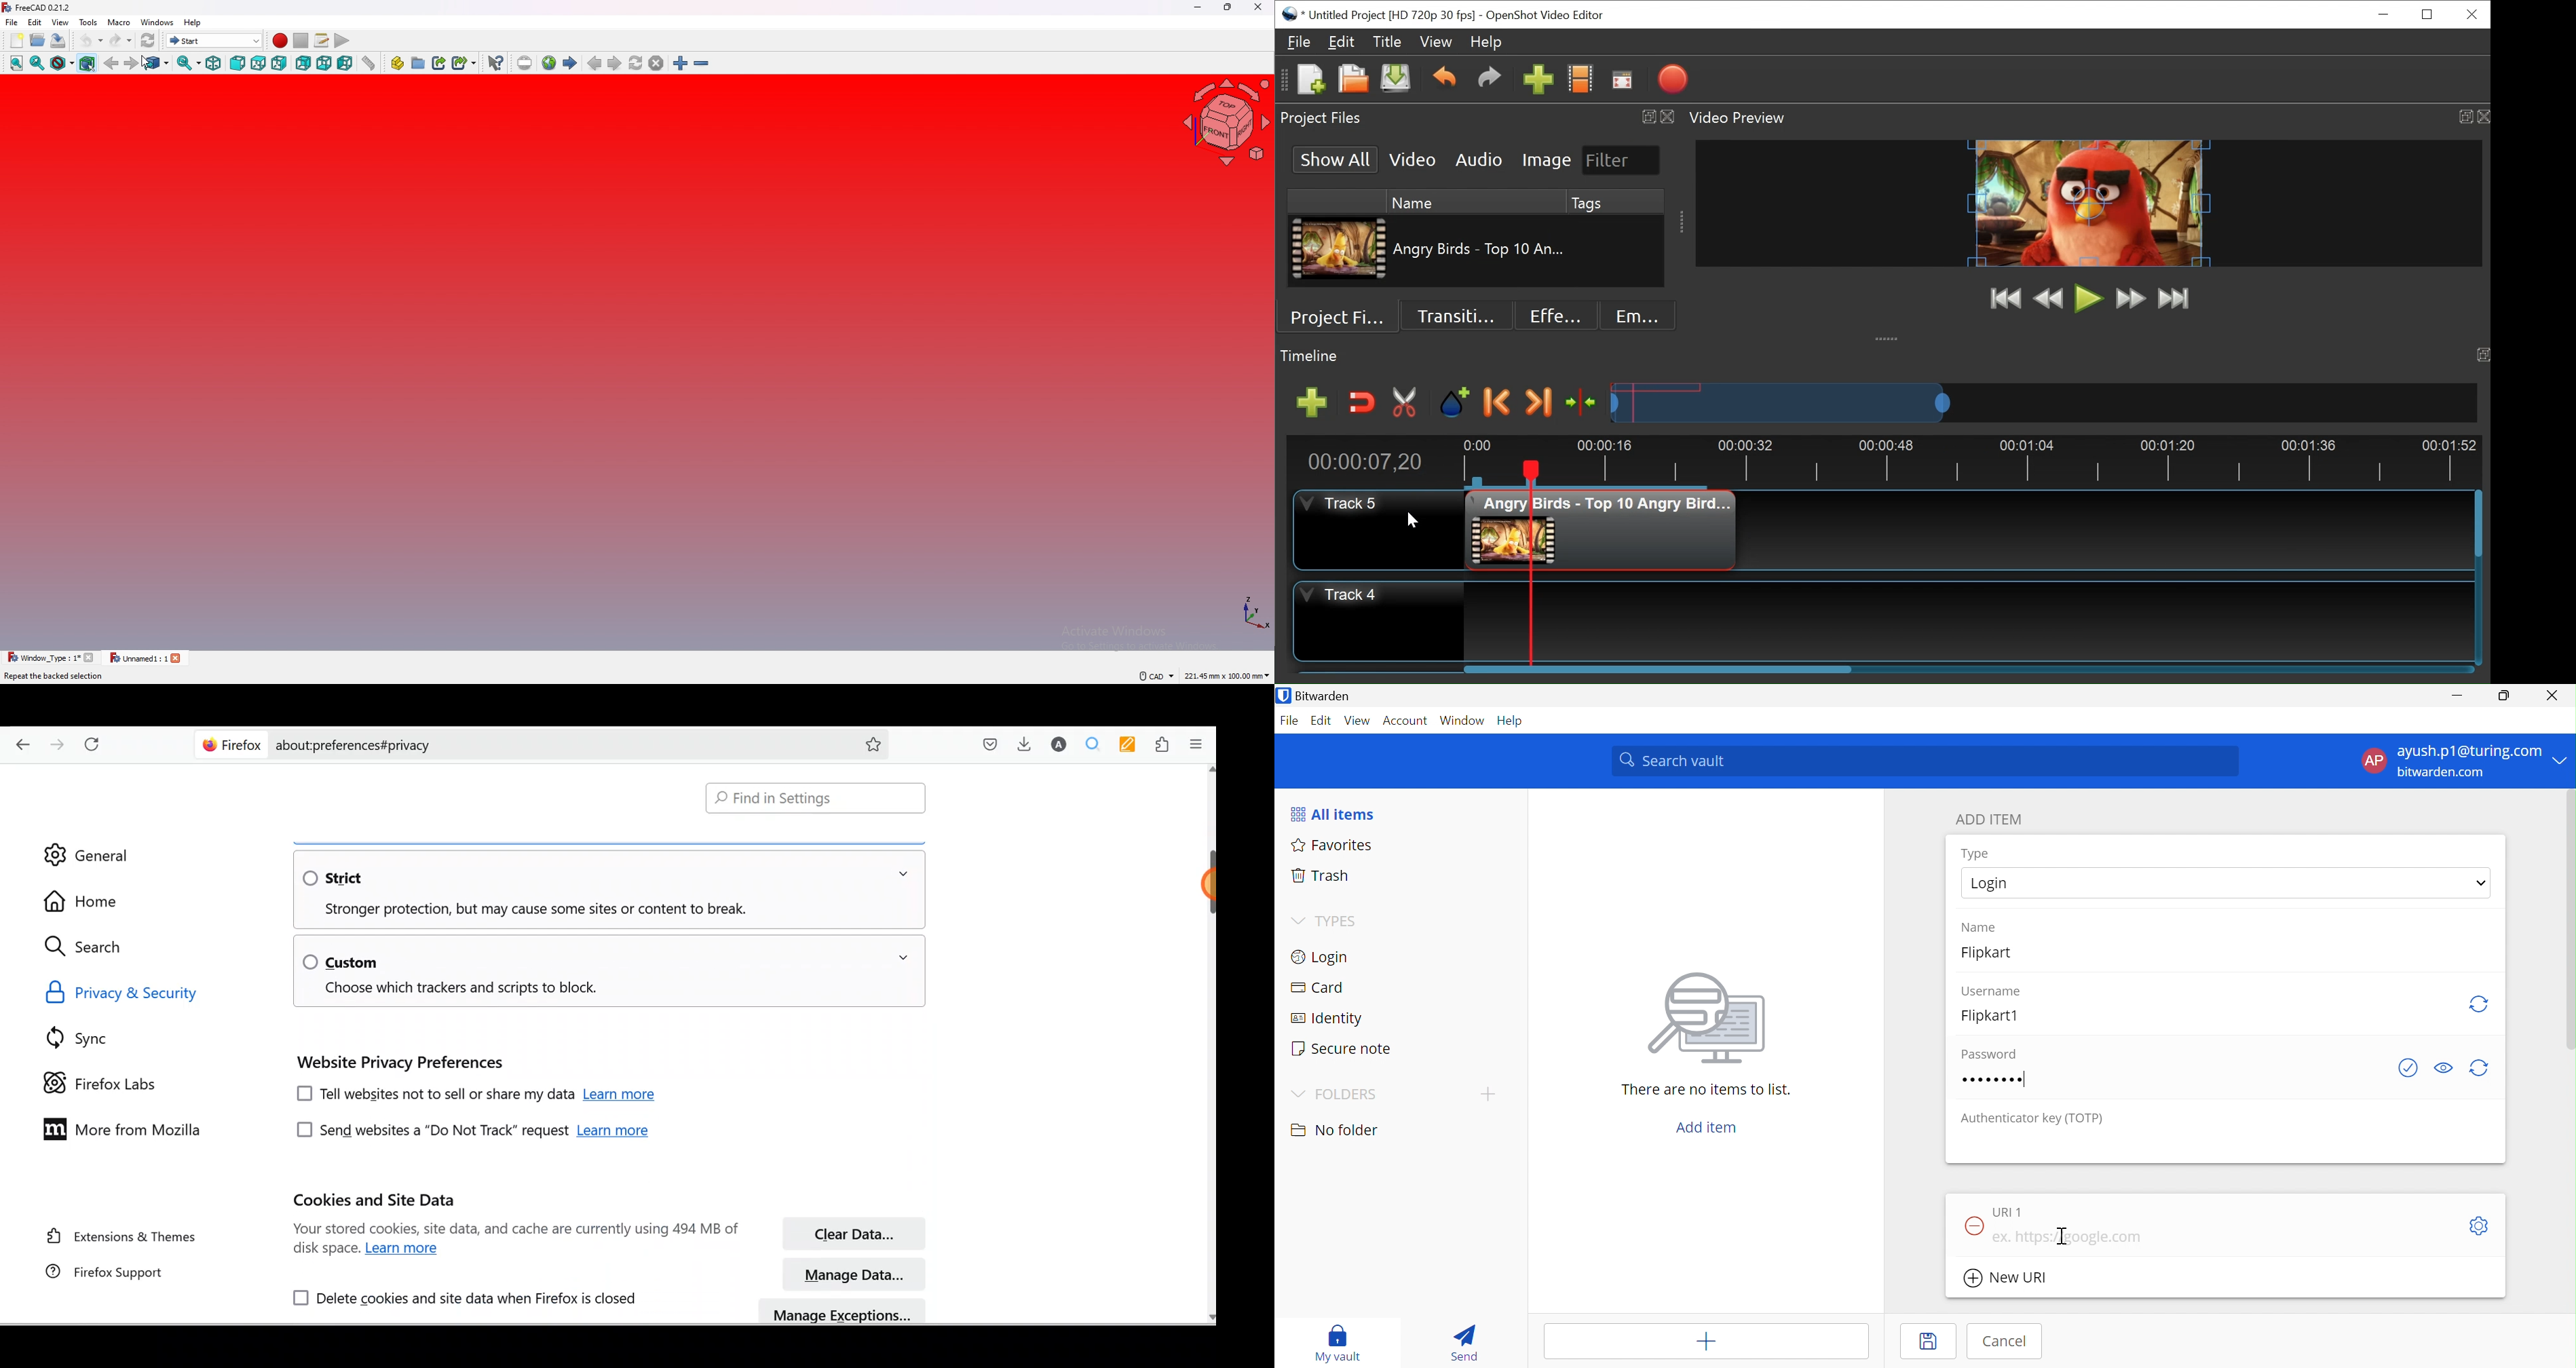 The image size is (2576, 1372). Describe the element at coordinates (2481, 881) in the screenshot. I see `Drop Down` at that location.